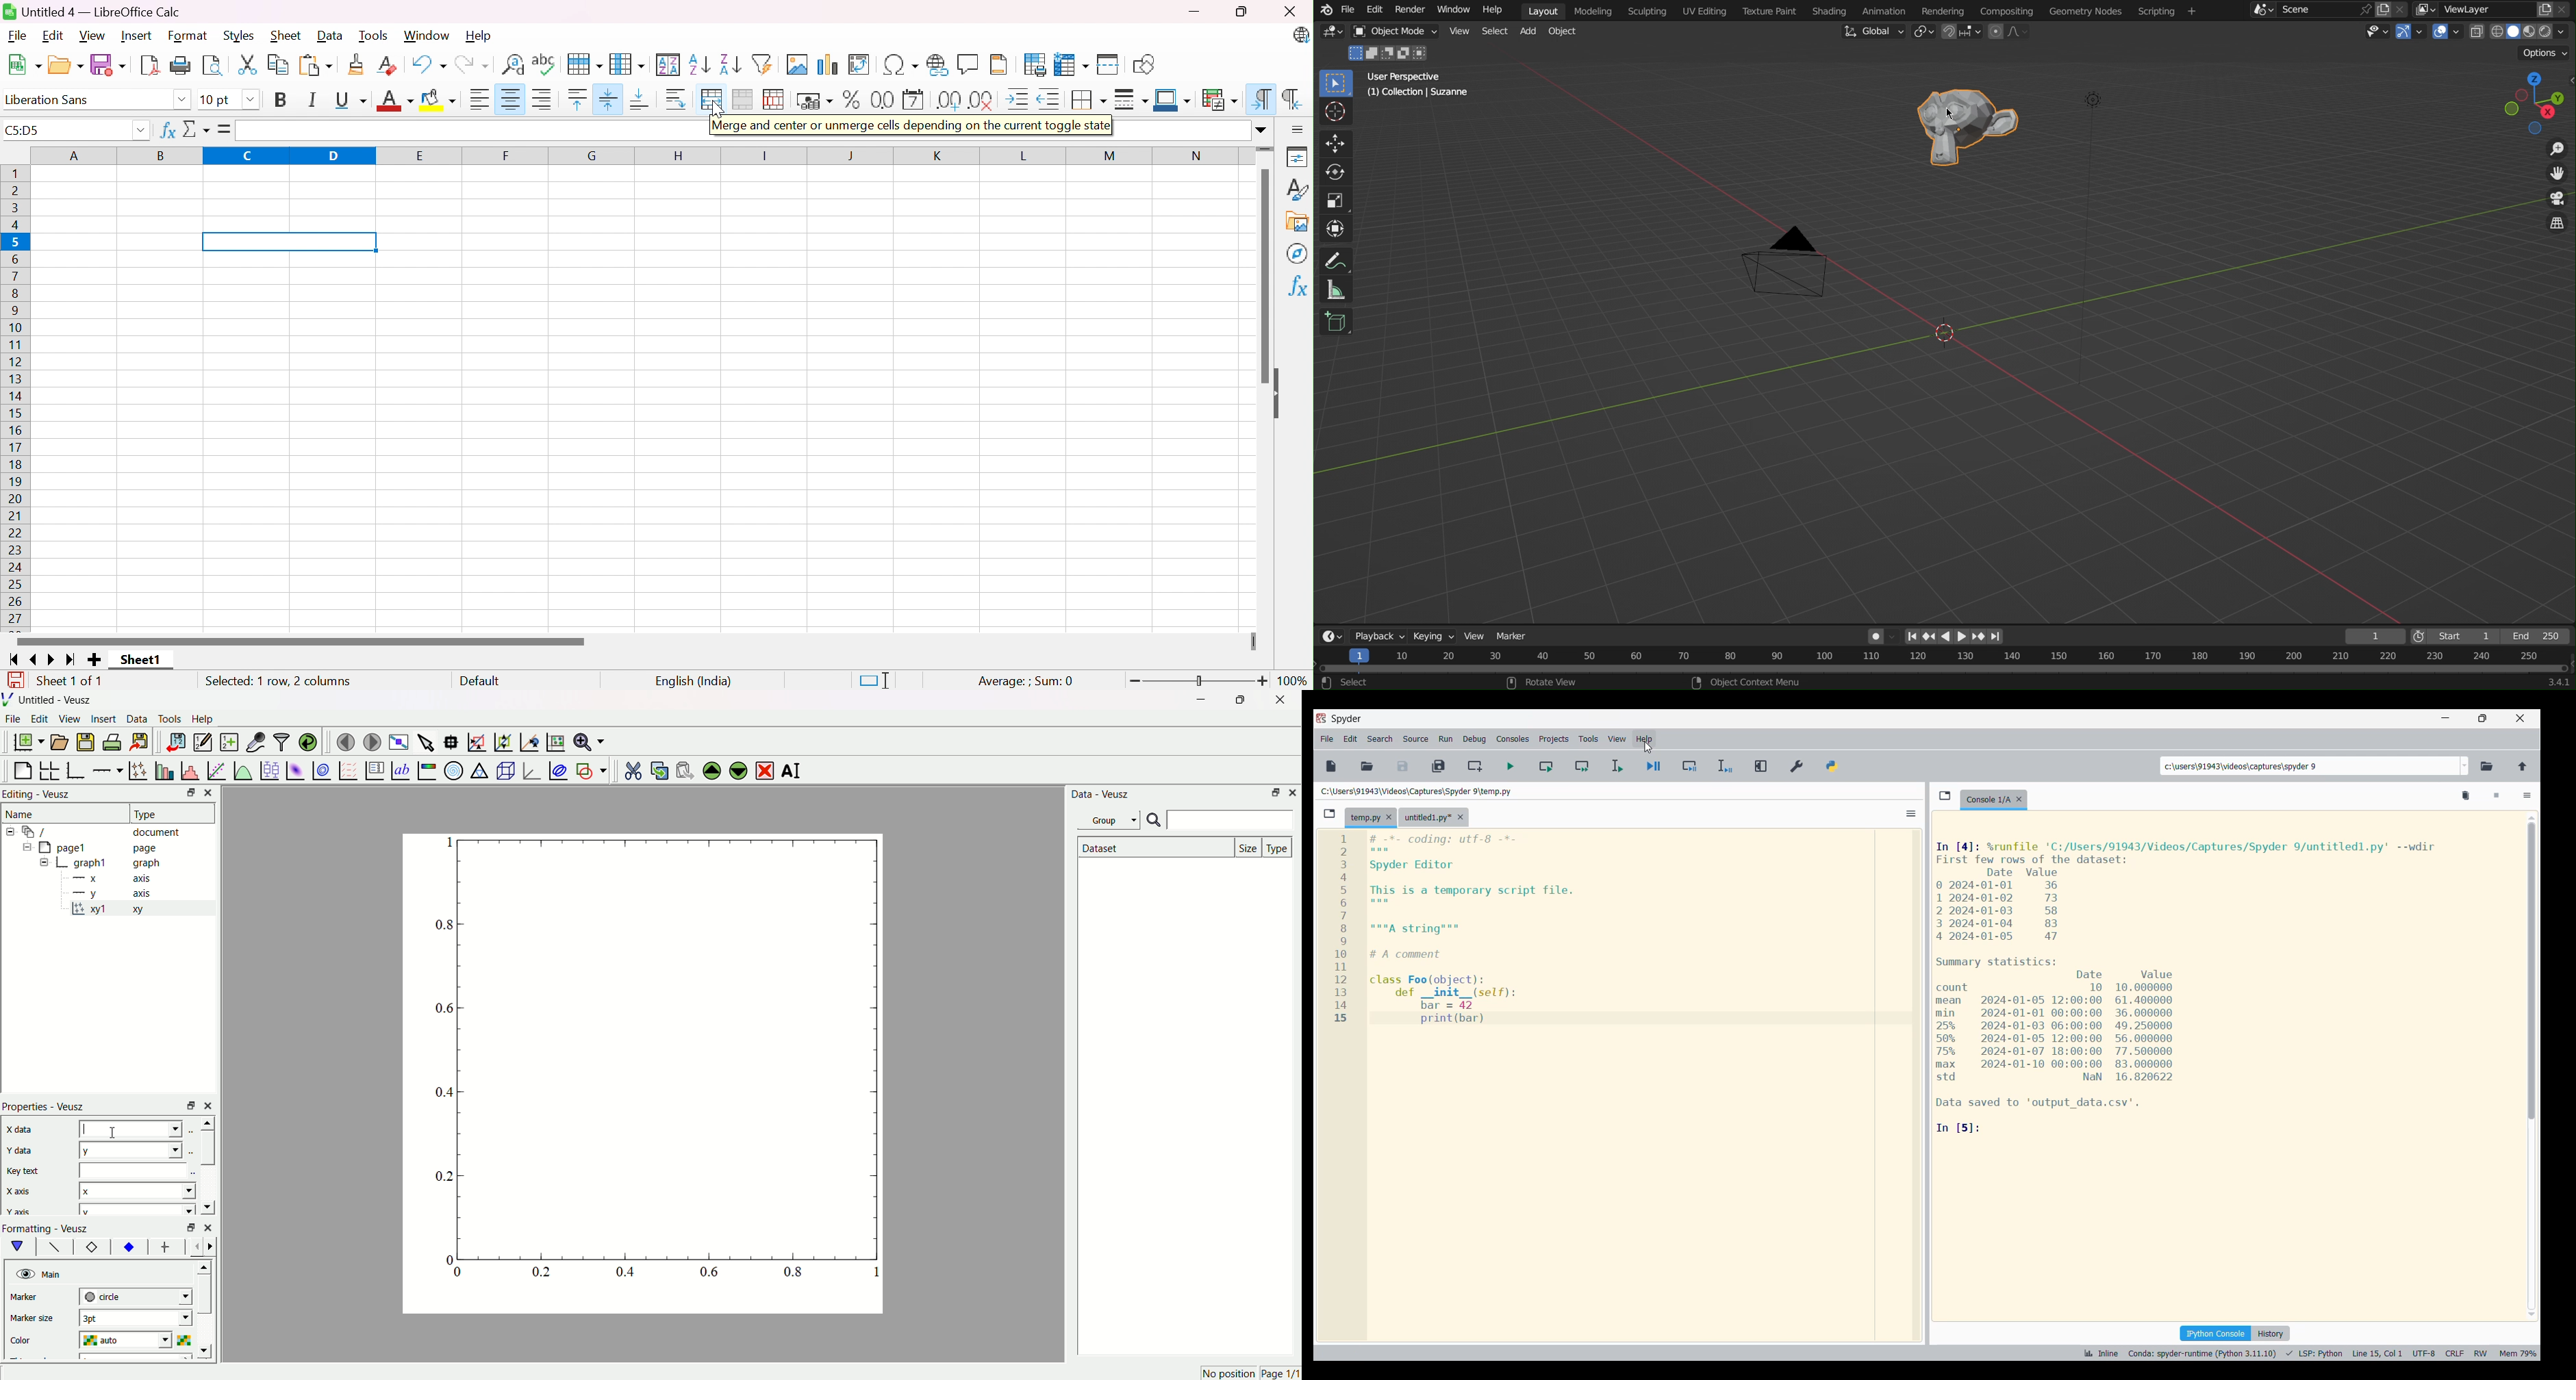 This screenshot has height=1400, width=2576. What do you see at coordinates (1350, 739) in the screenshot?
I see `Edit menu` at bounding box center [1350, 739].